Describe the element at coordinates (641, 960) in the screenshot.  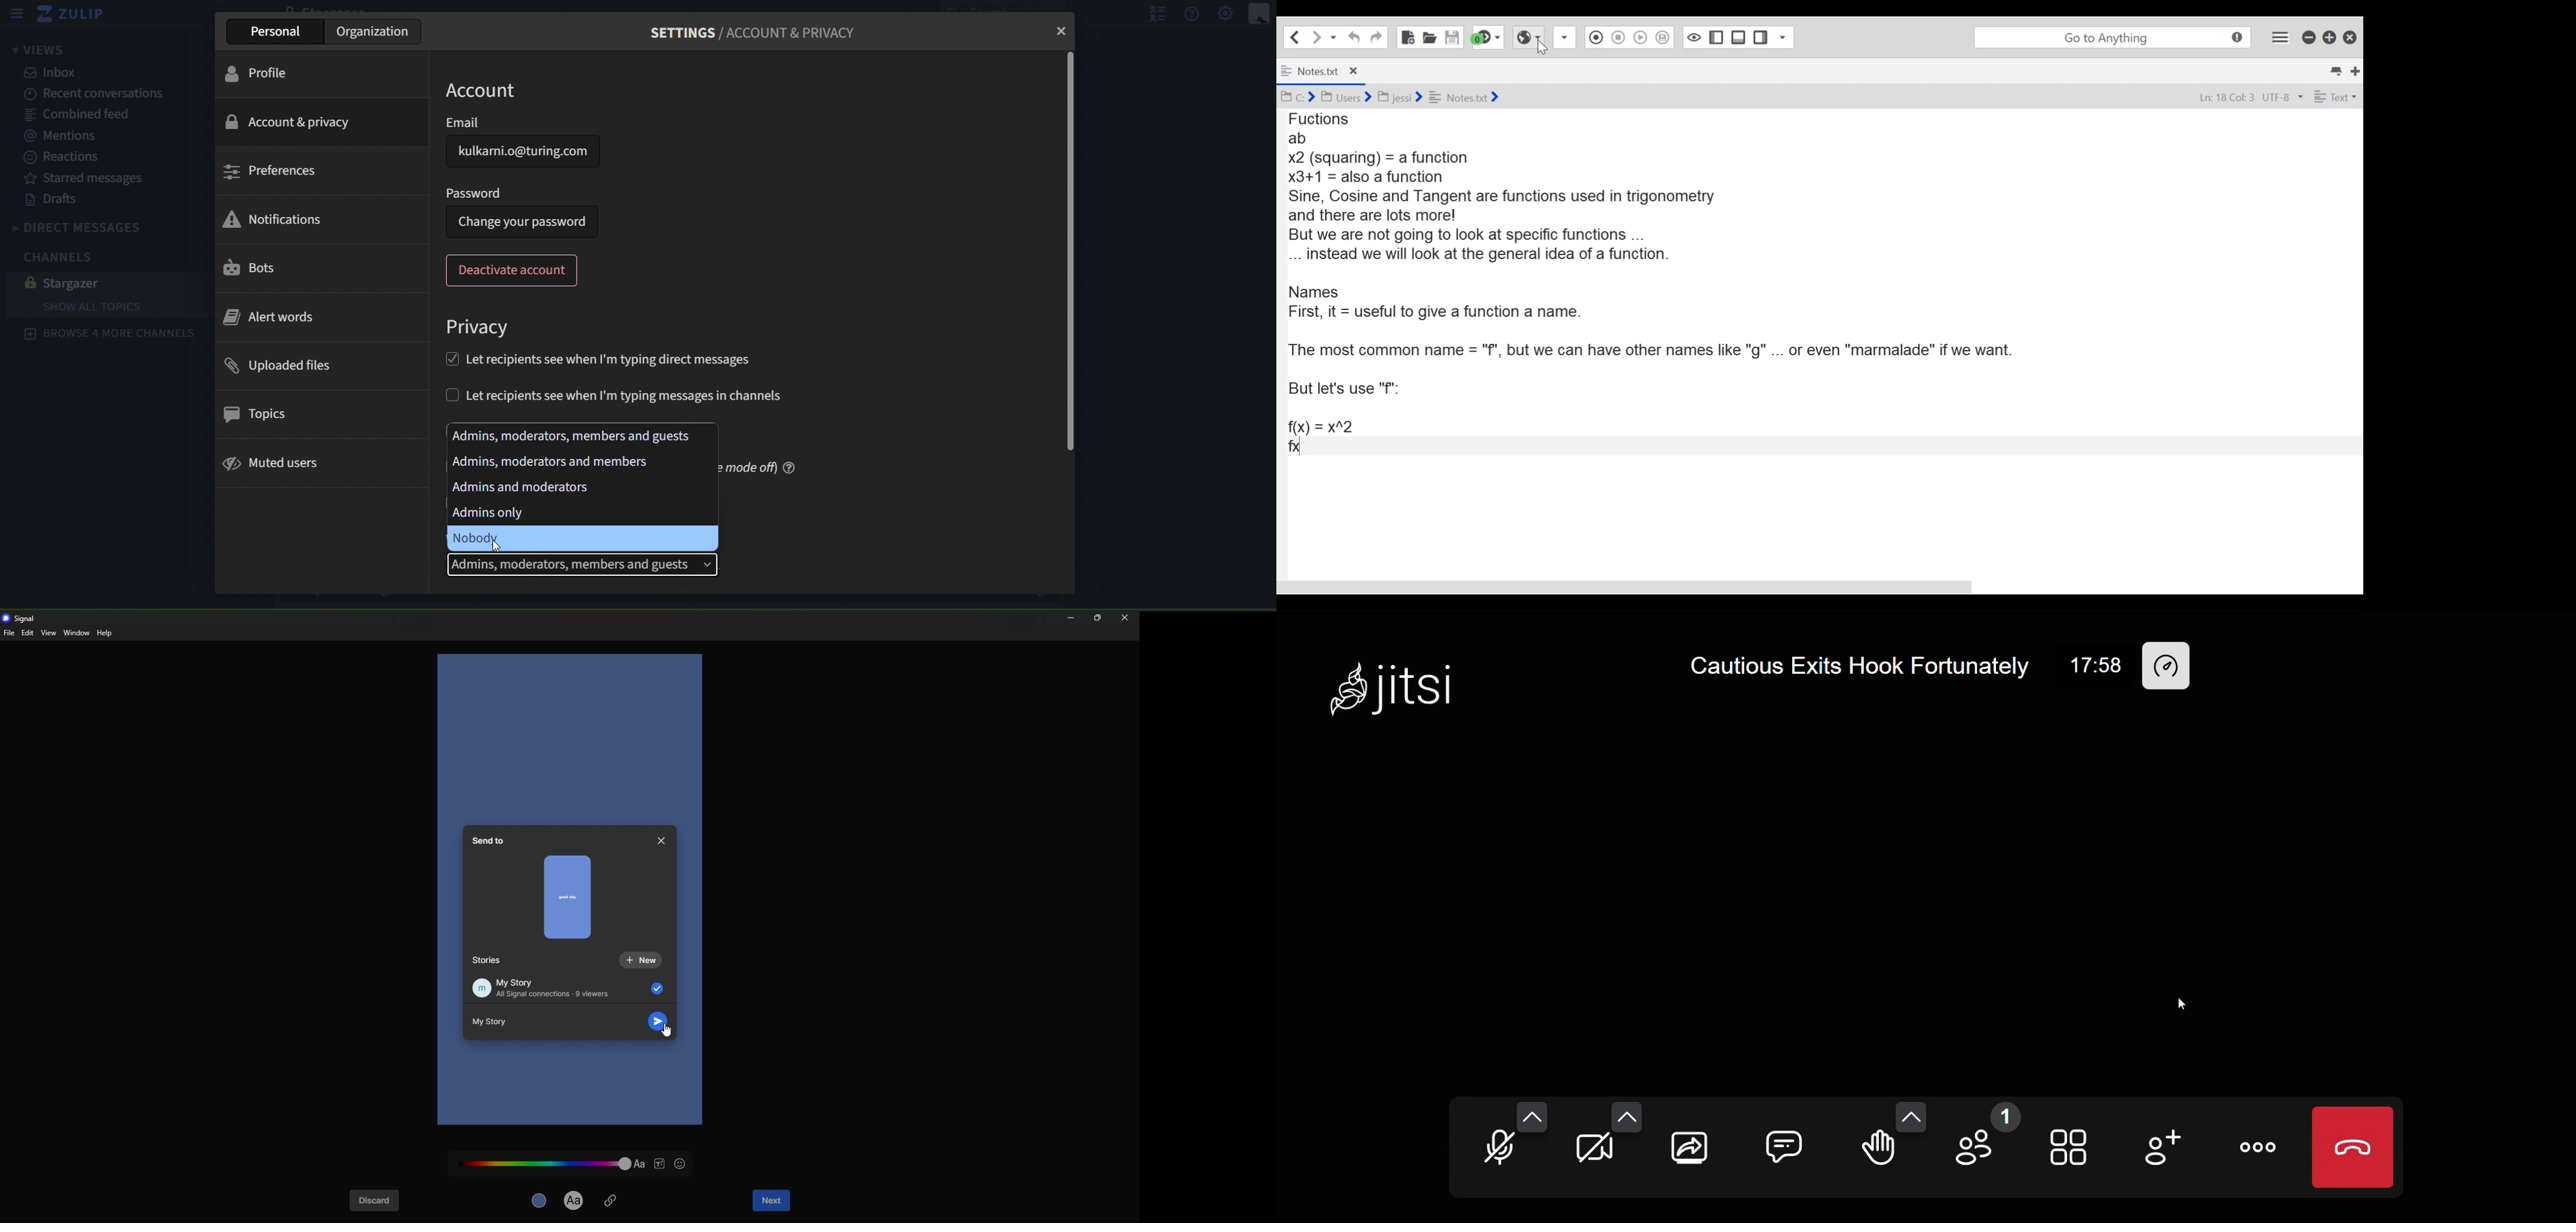
I see `new` at that location.